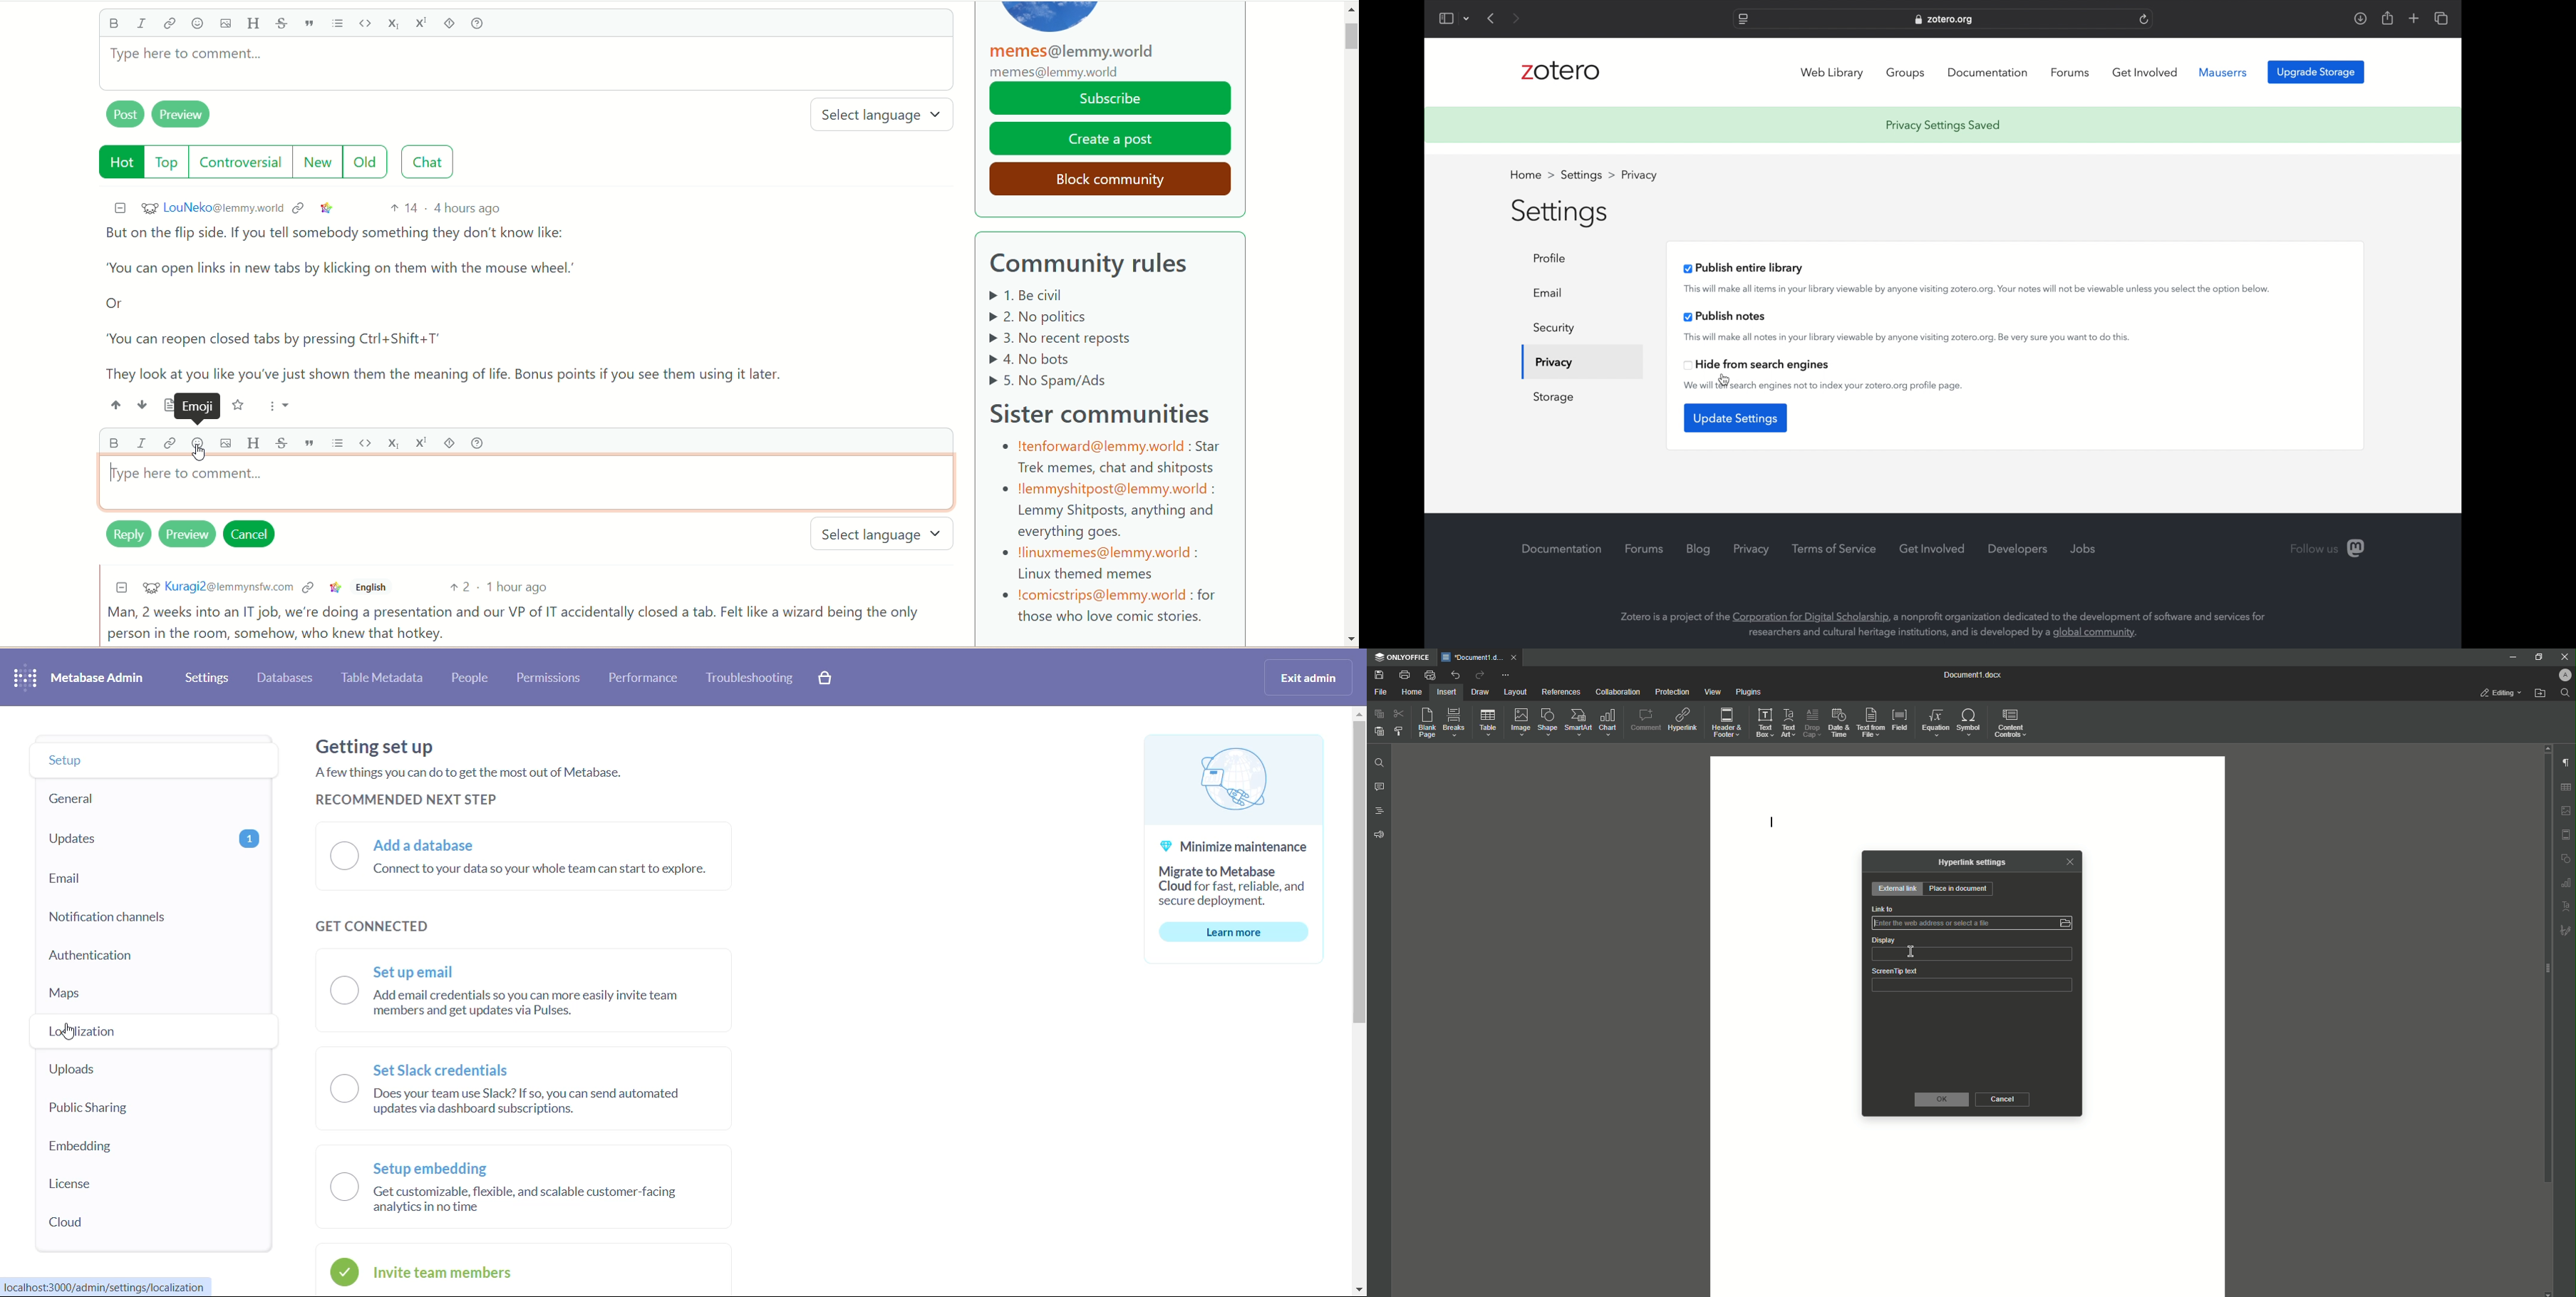  I want to click on we will tell search engines not to index your zotero.org profile page, so click(1824, 385).